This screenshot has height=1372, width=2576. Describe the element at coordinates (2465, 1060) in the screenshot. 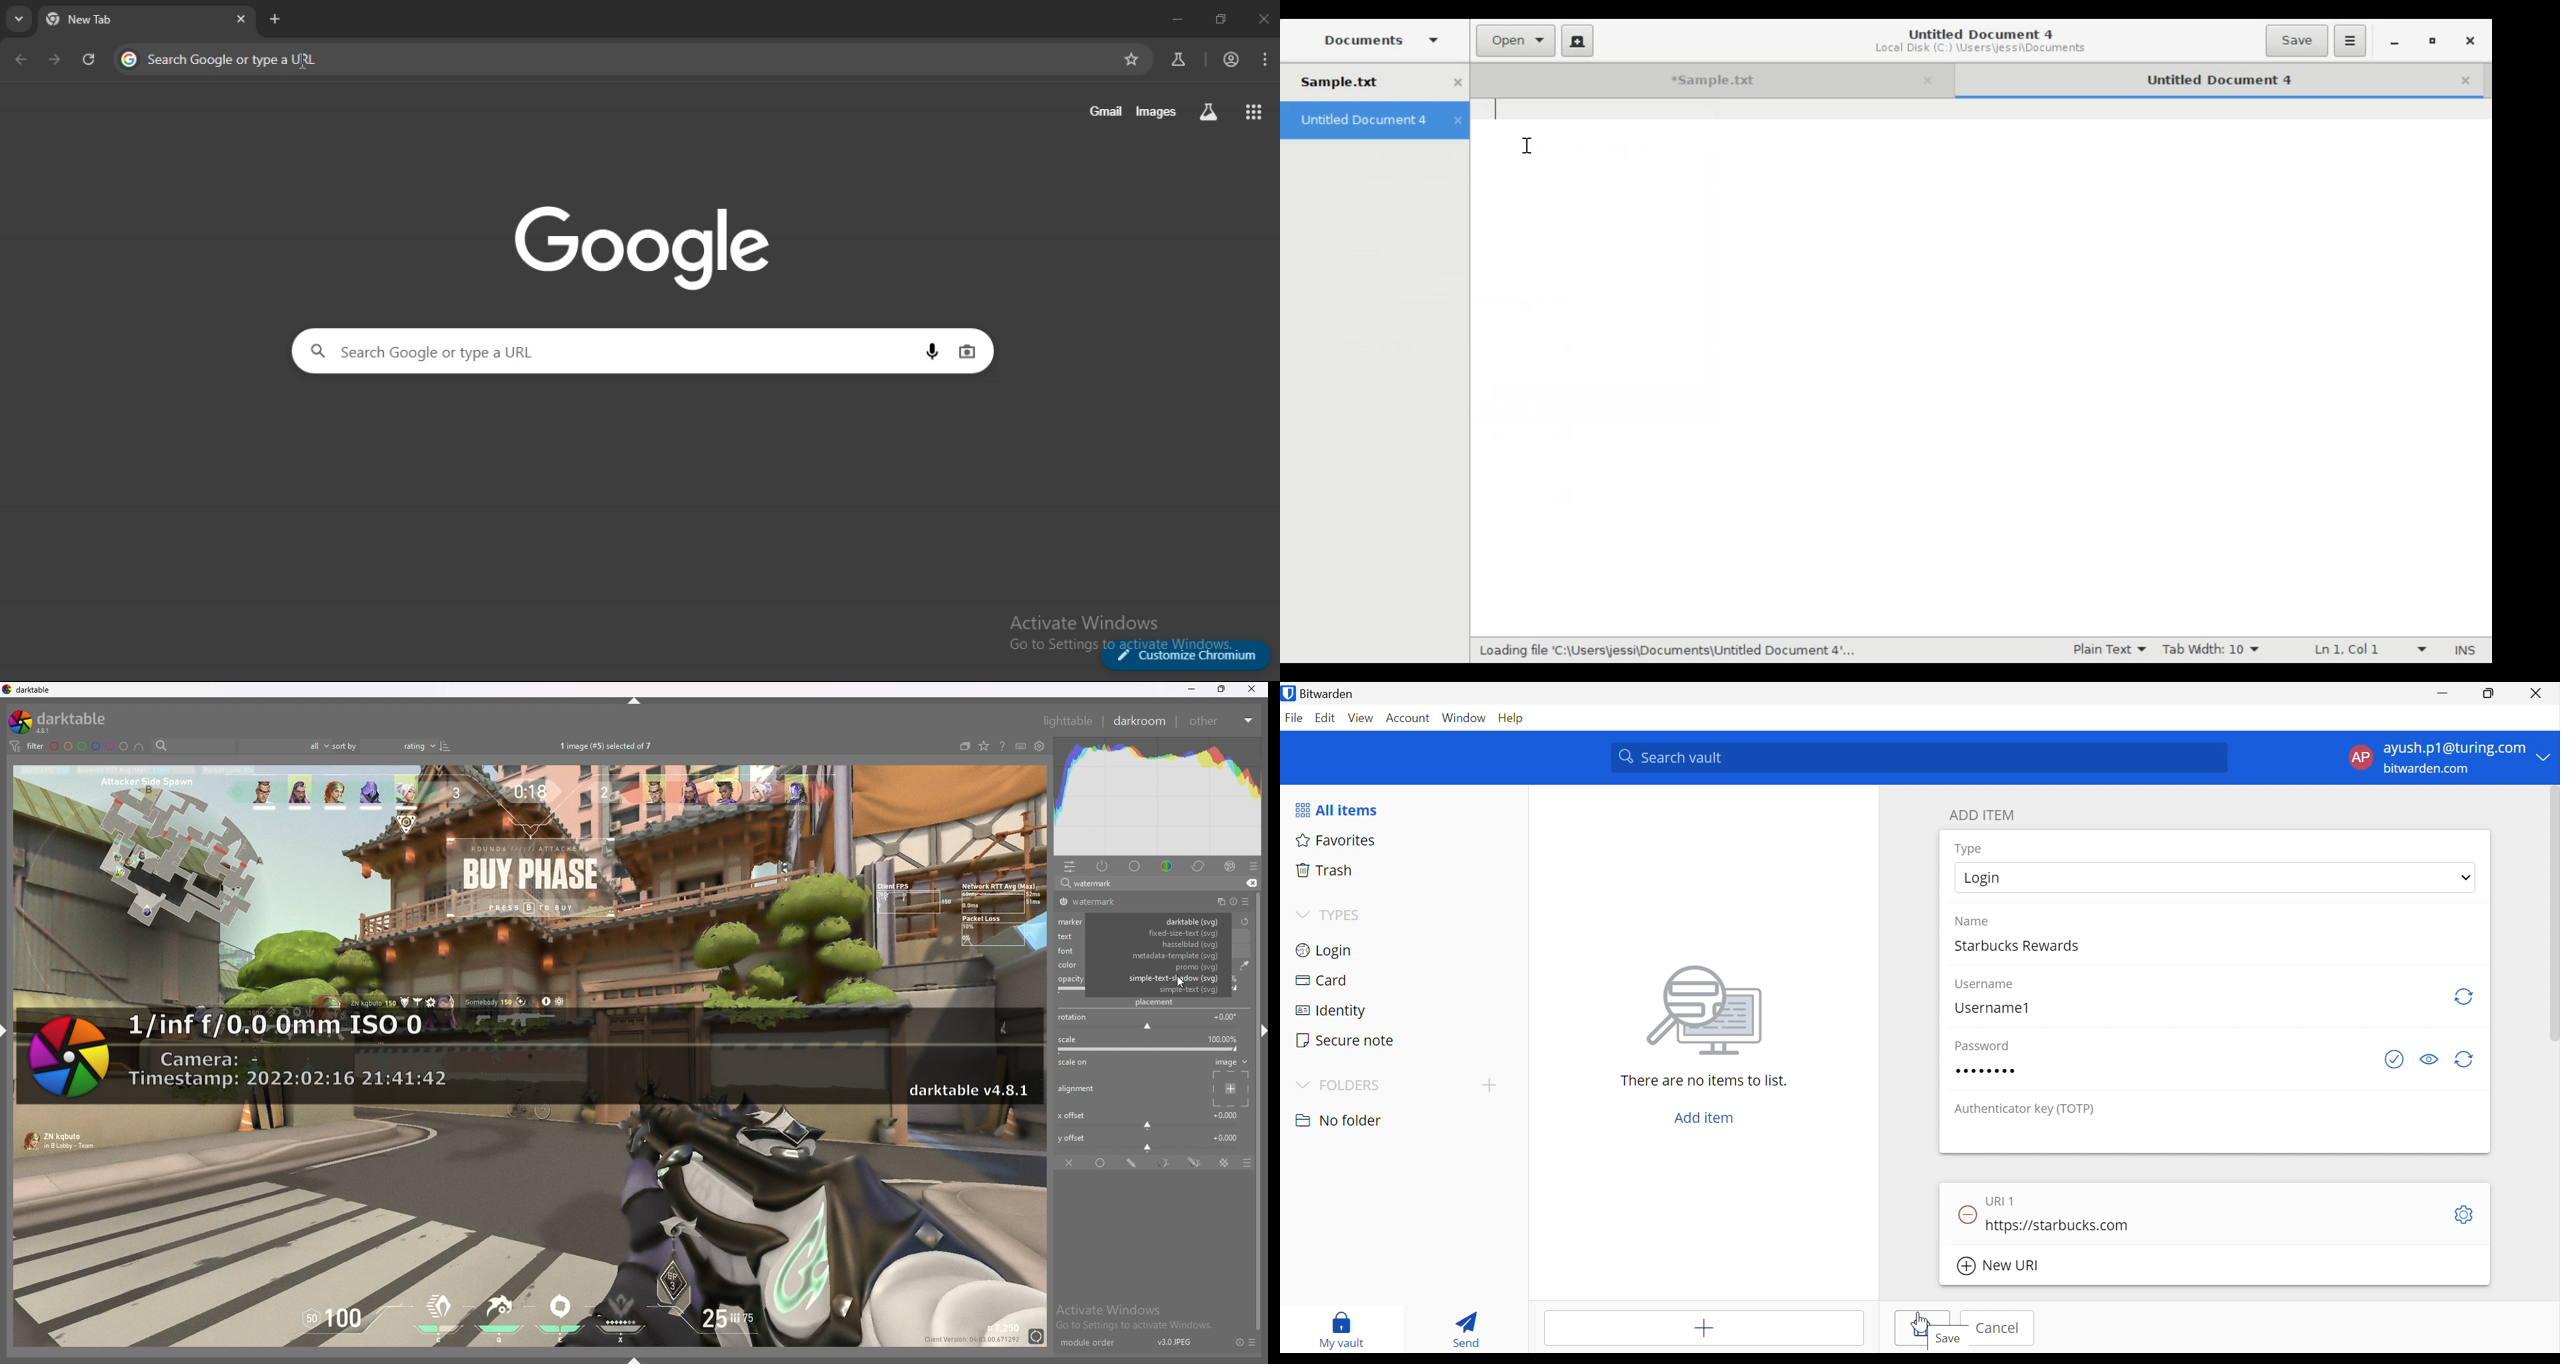

I see `Regenerate Password` at that location.